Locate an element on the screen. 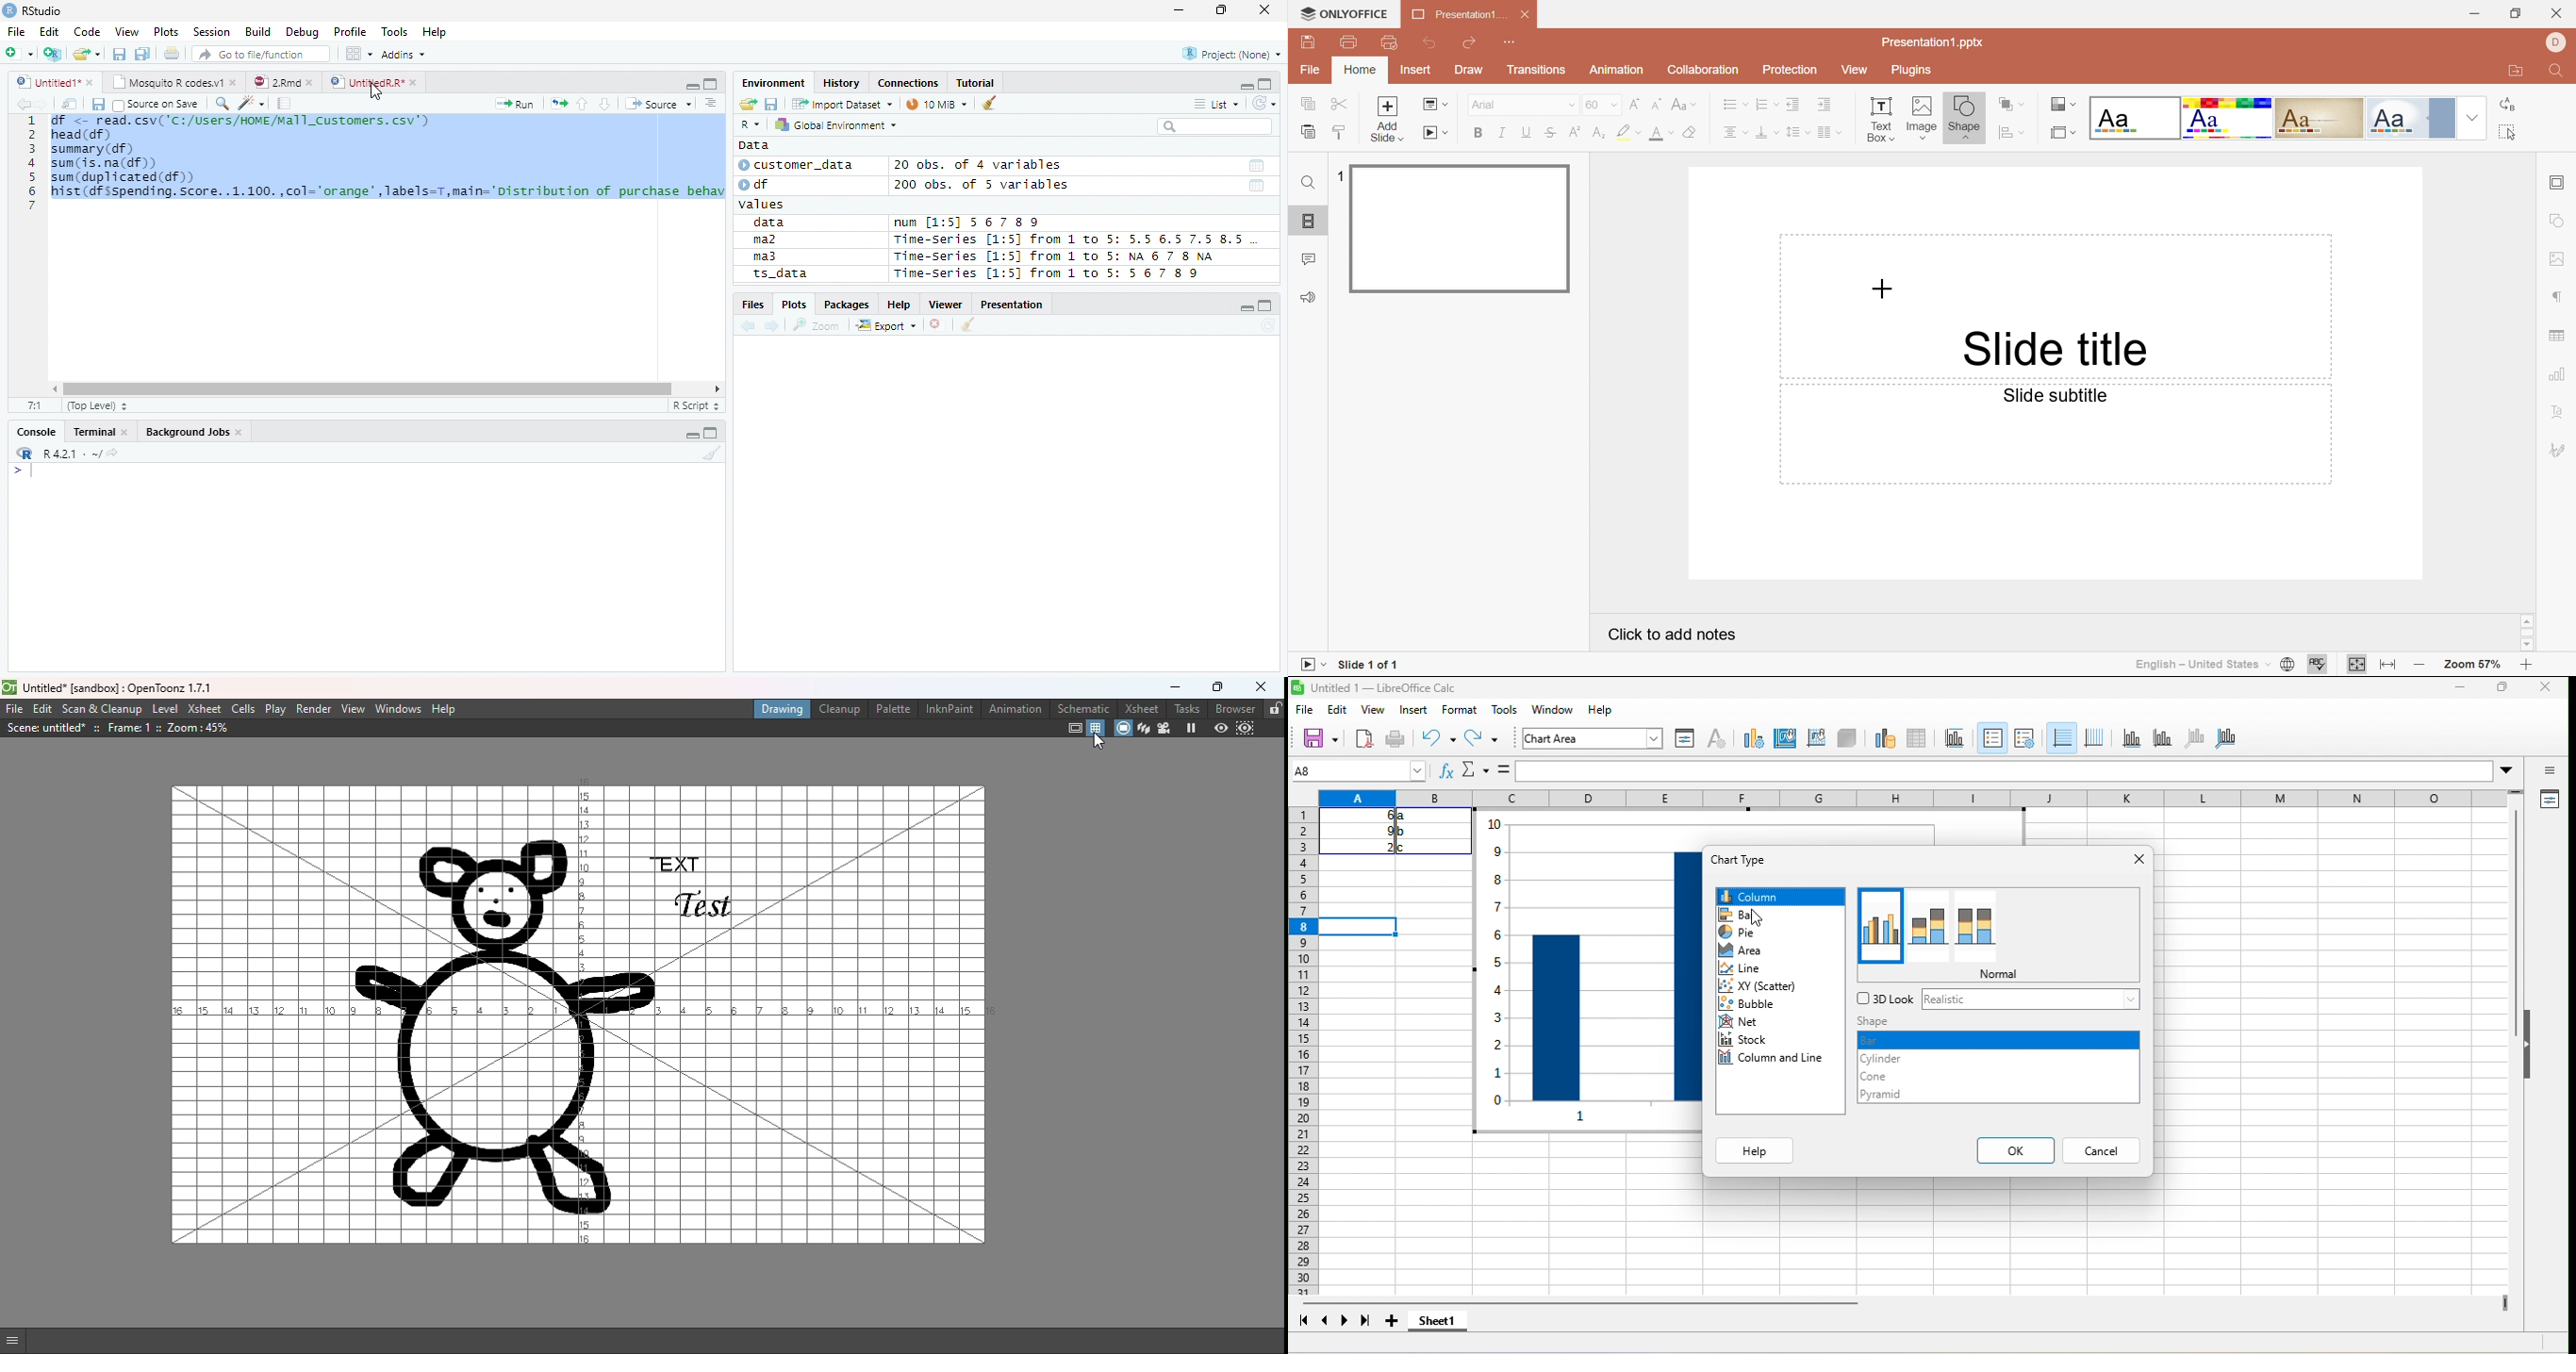 This screenshot has width=2576, height=1372. Clear style is located at coordinates (1693, 133).